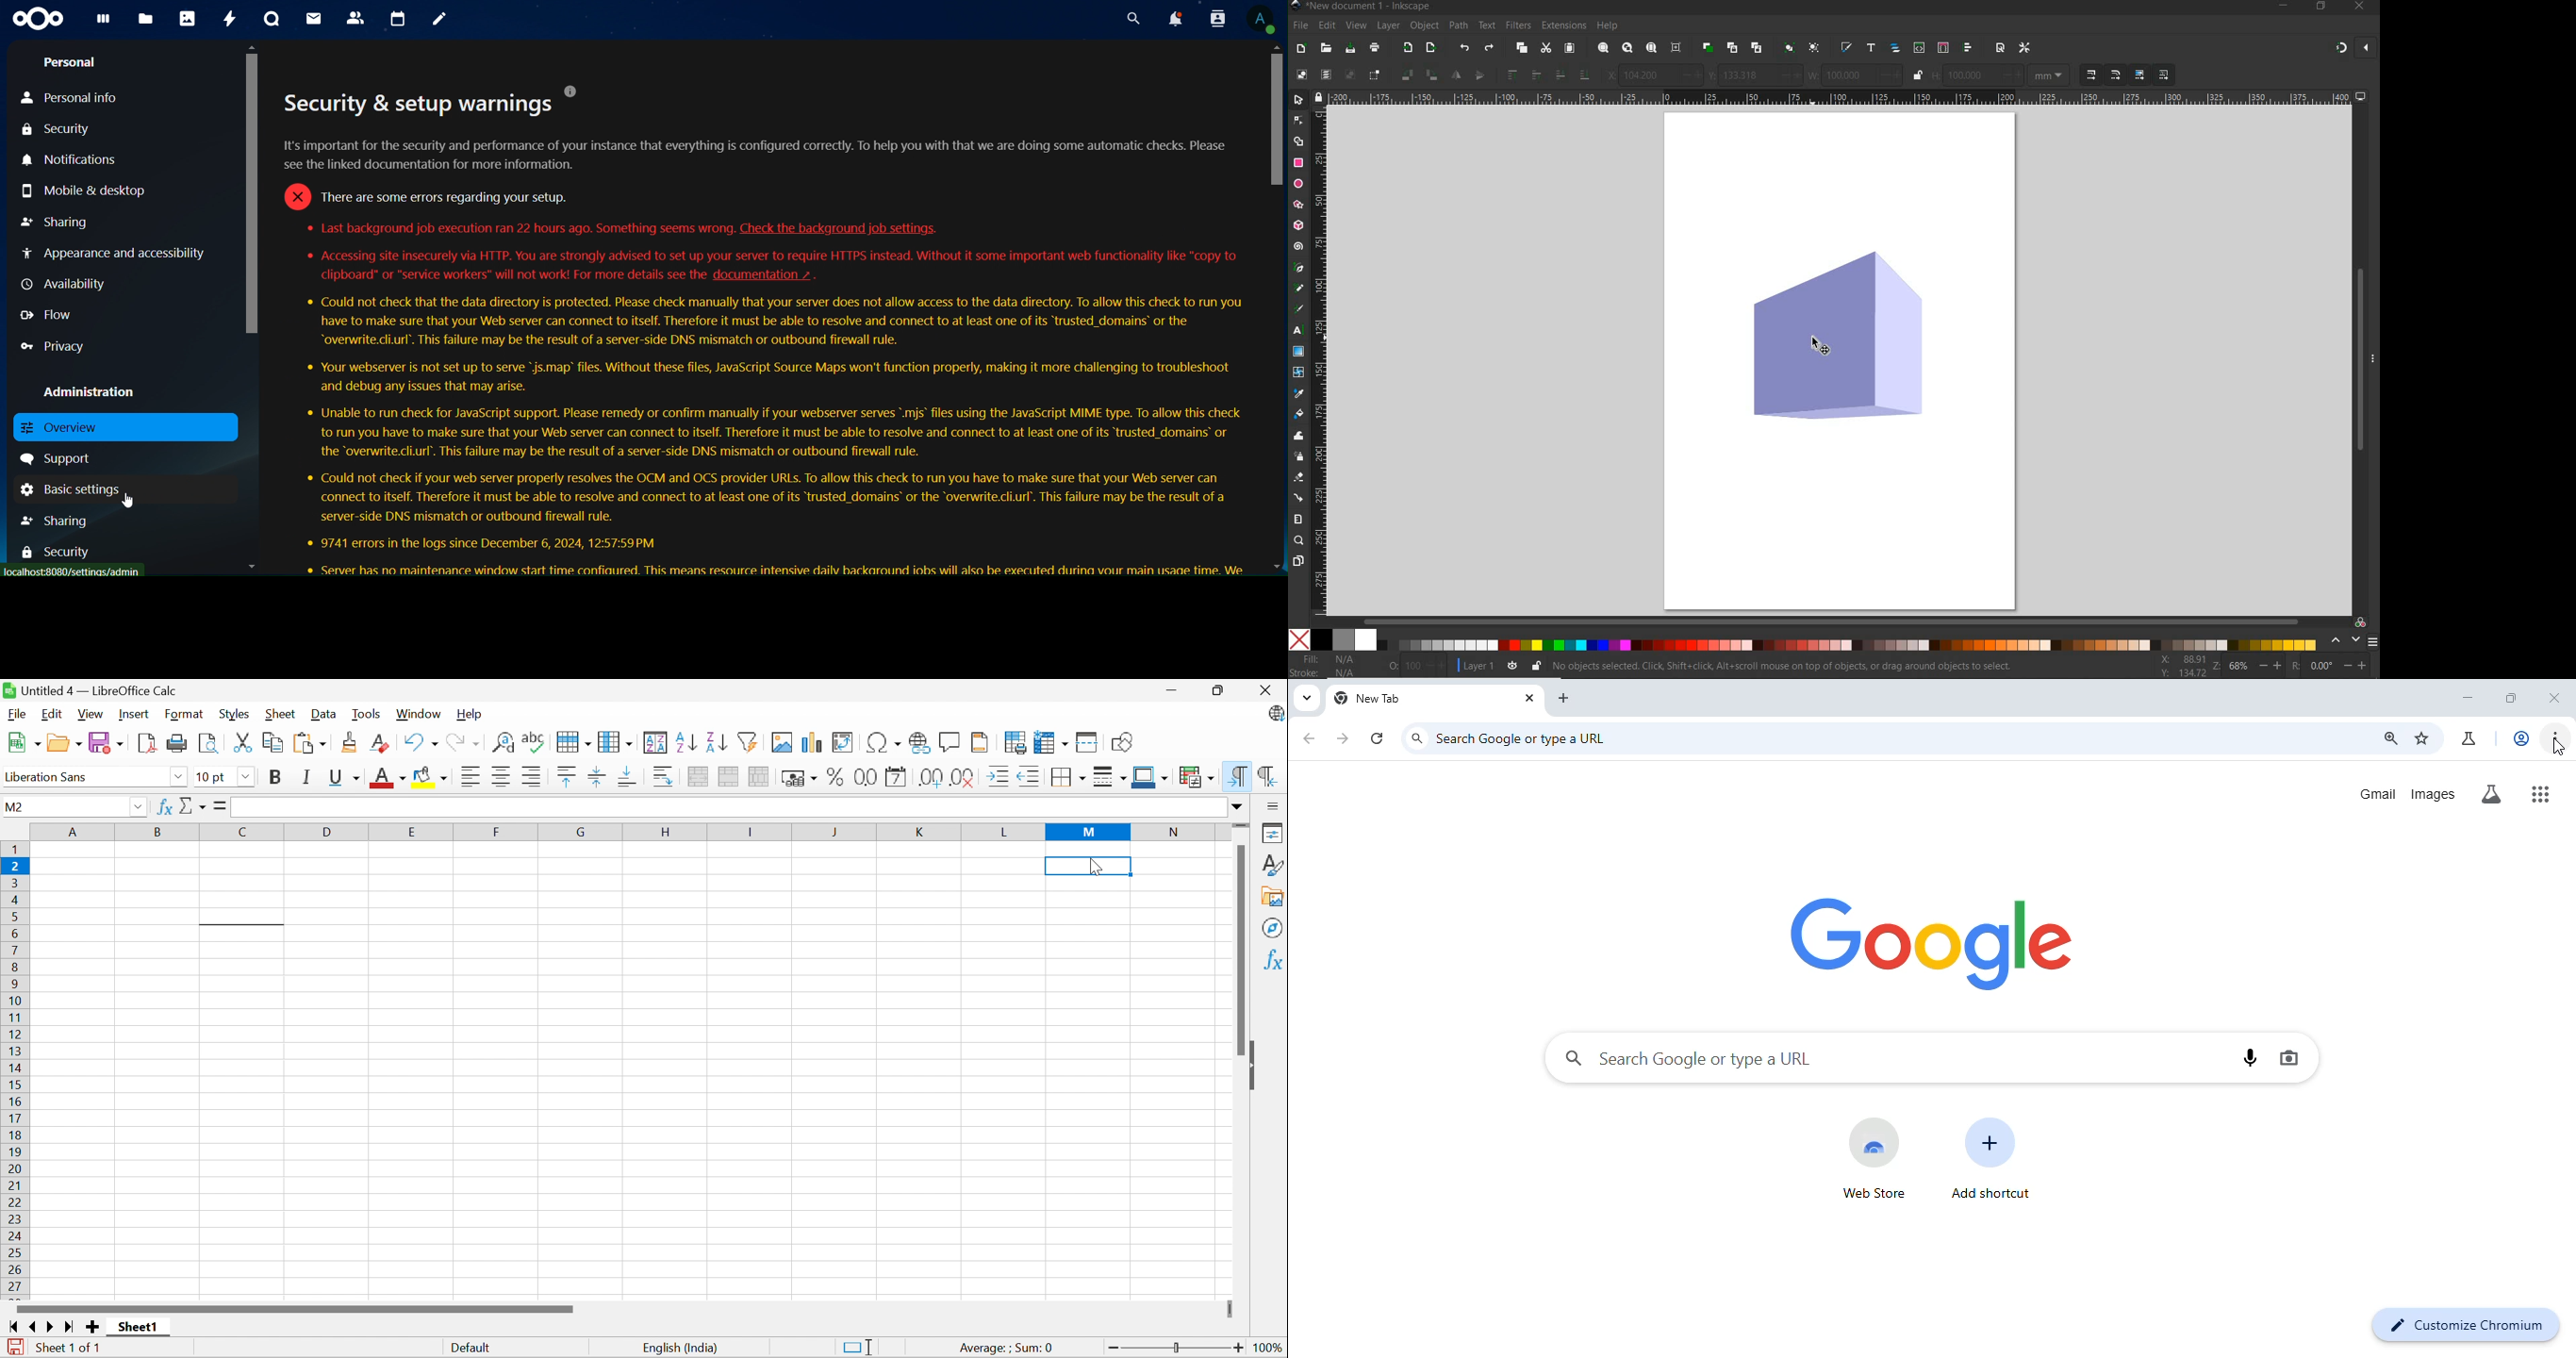  Describe the element at coordinates (33, 1326) in the screenshot. I see `Scroll to previous sheet` at that location.